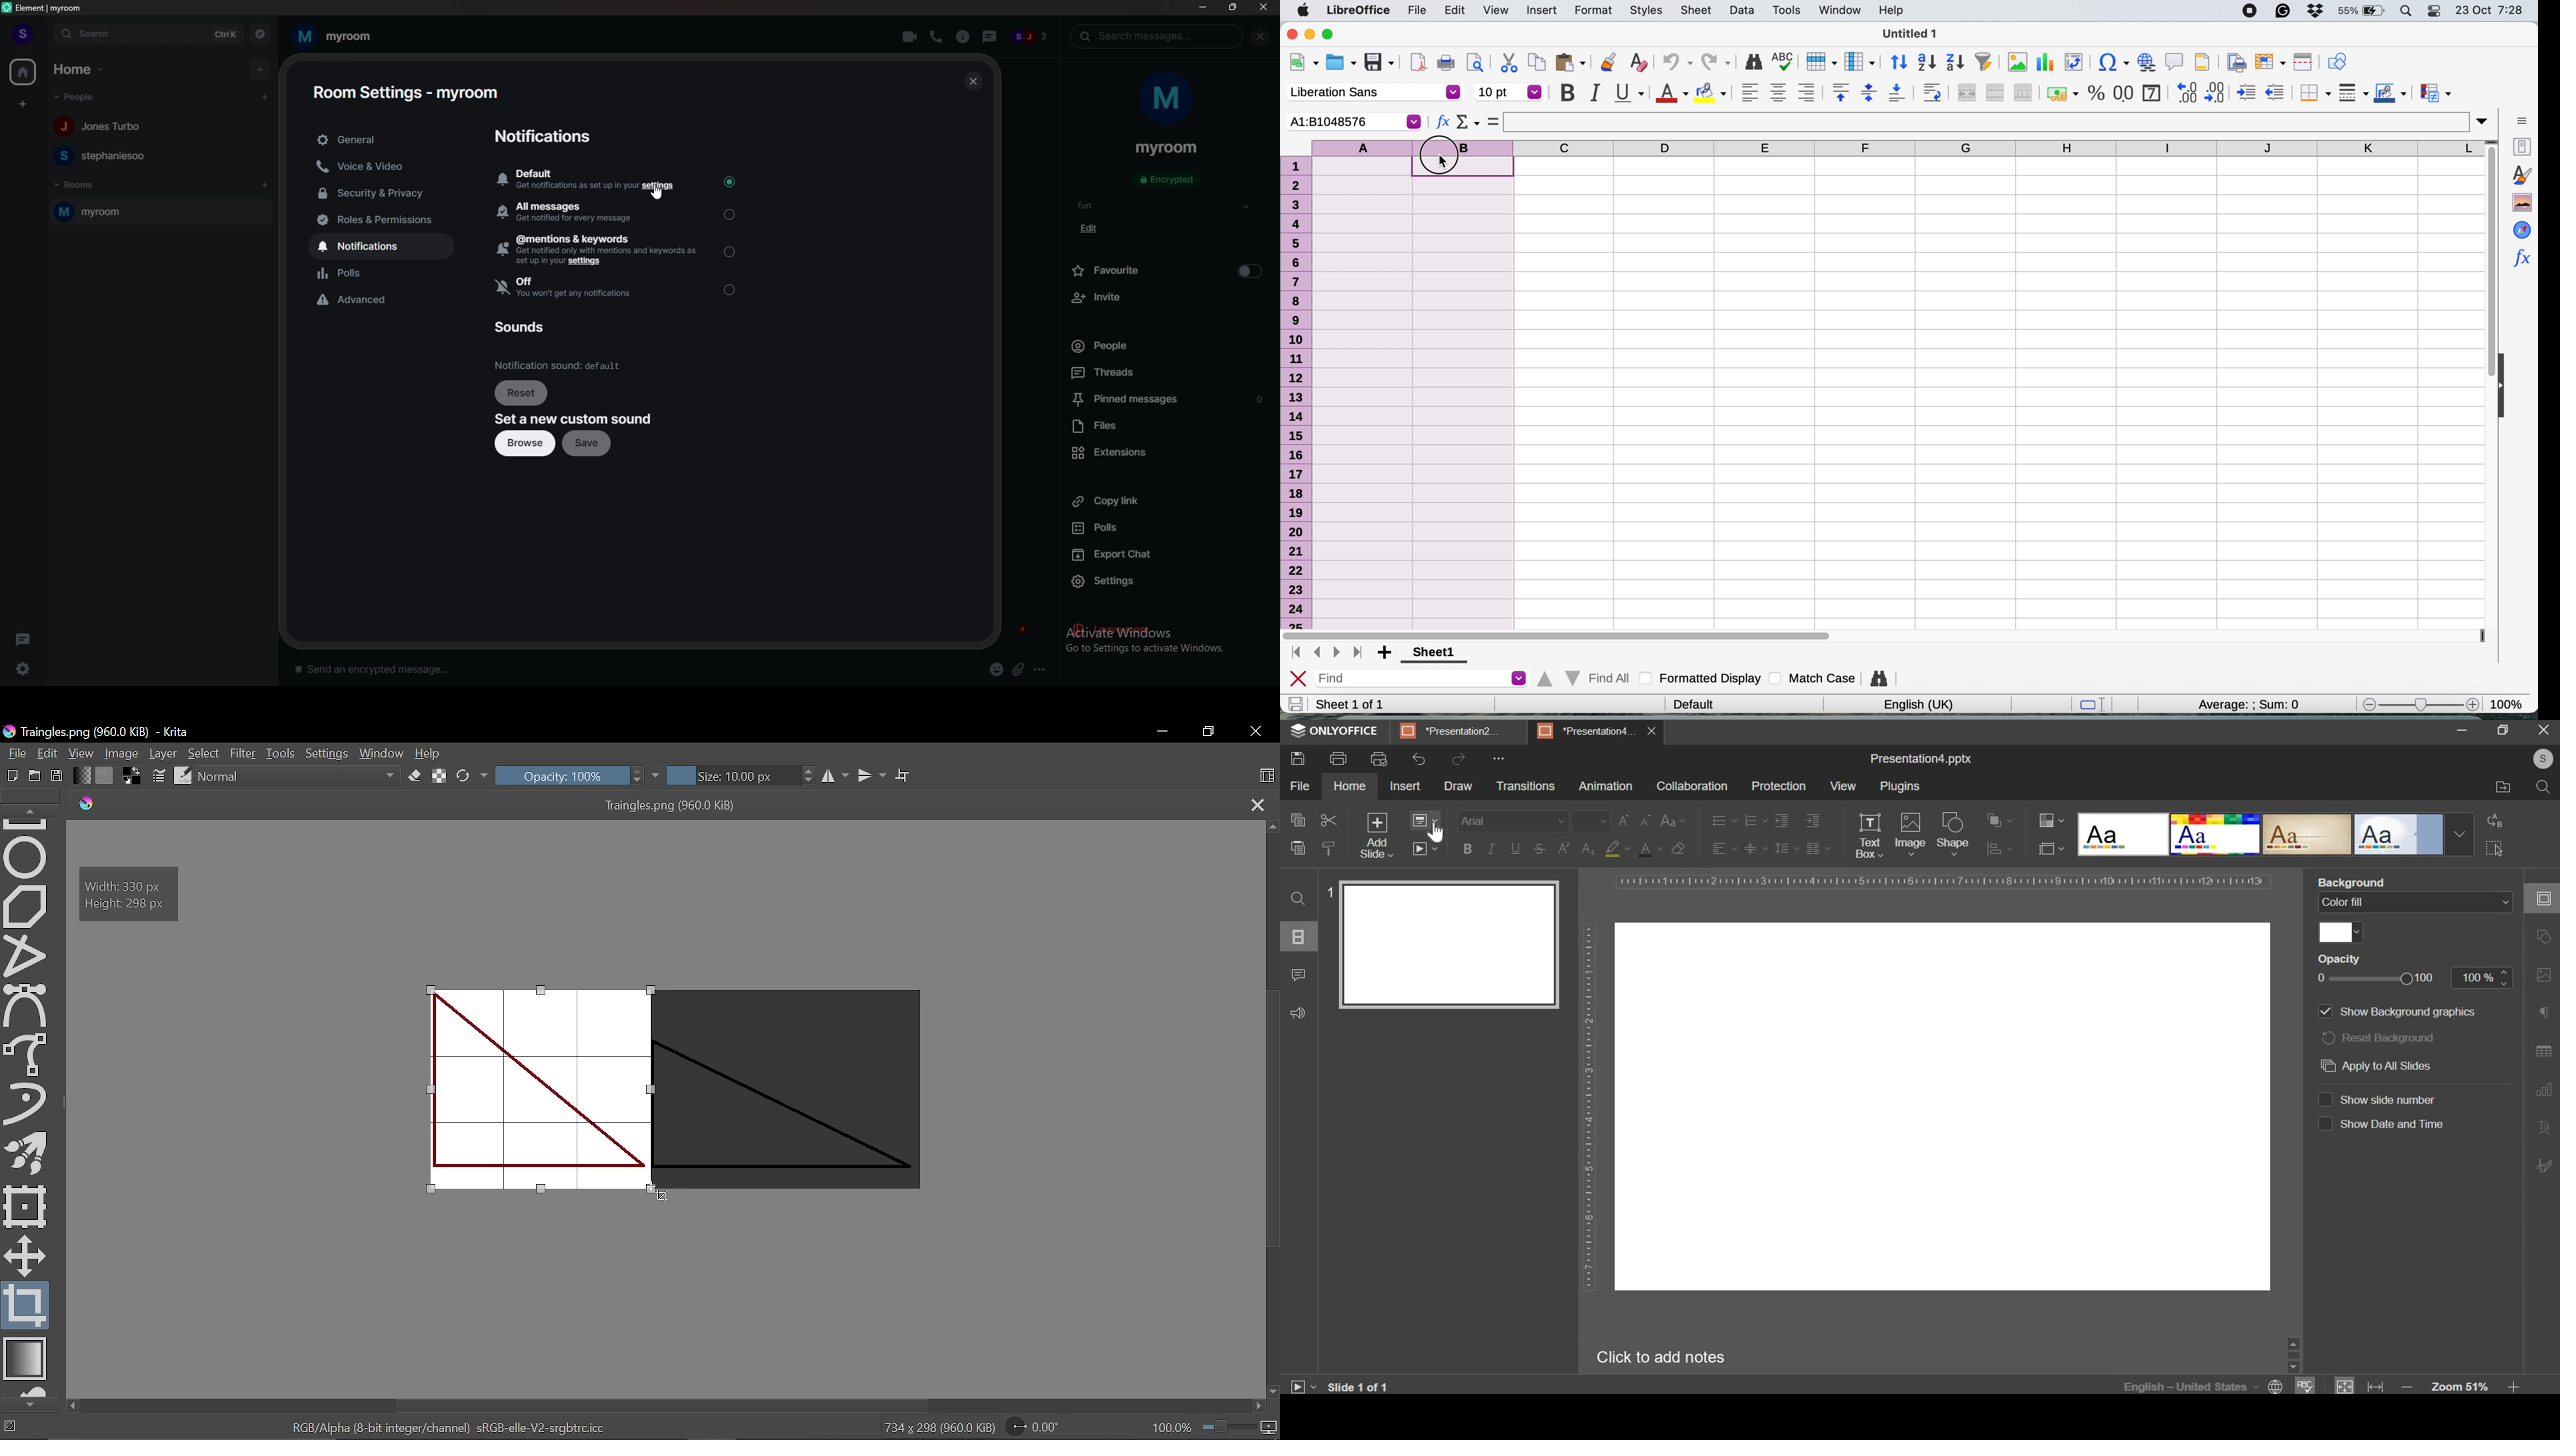  I want to click on sort descending, so click(1956, 62).